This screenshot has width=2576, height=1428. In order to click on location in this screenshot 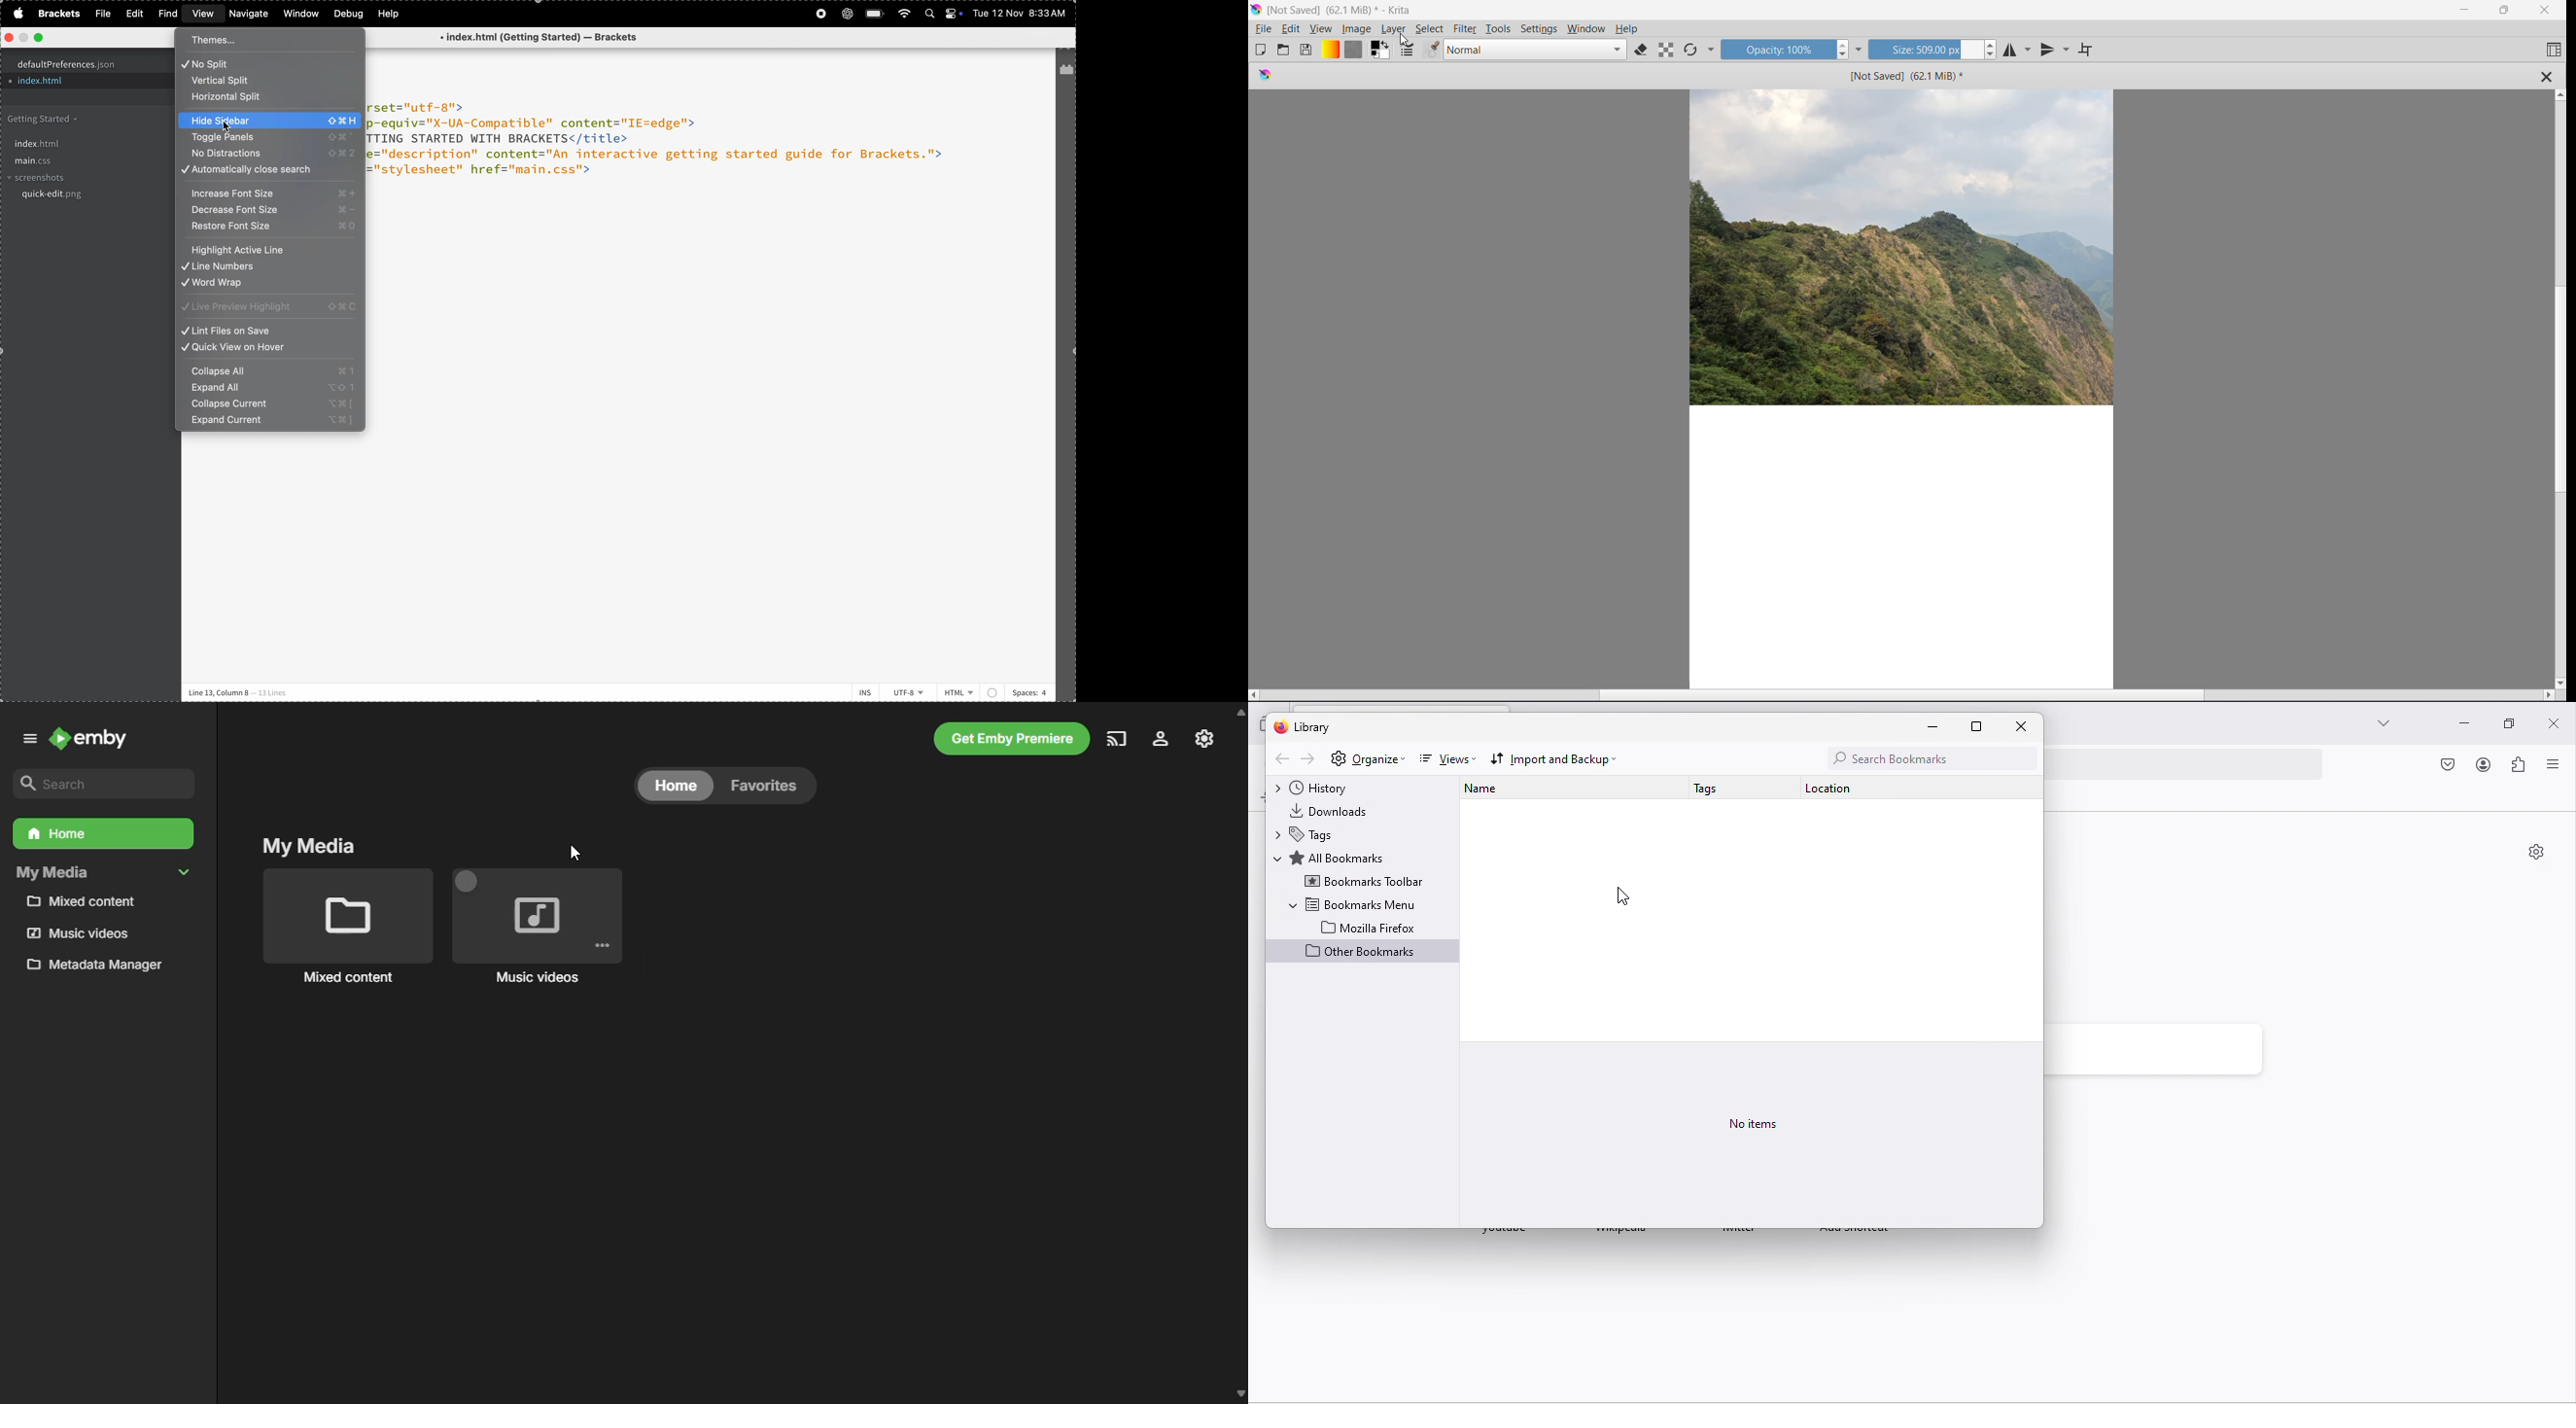, I will do `click(1823, 790)`.